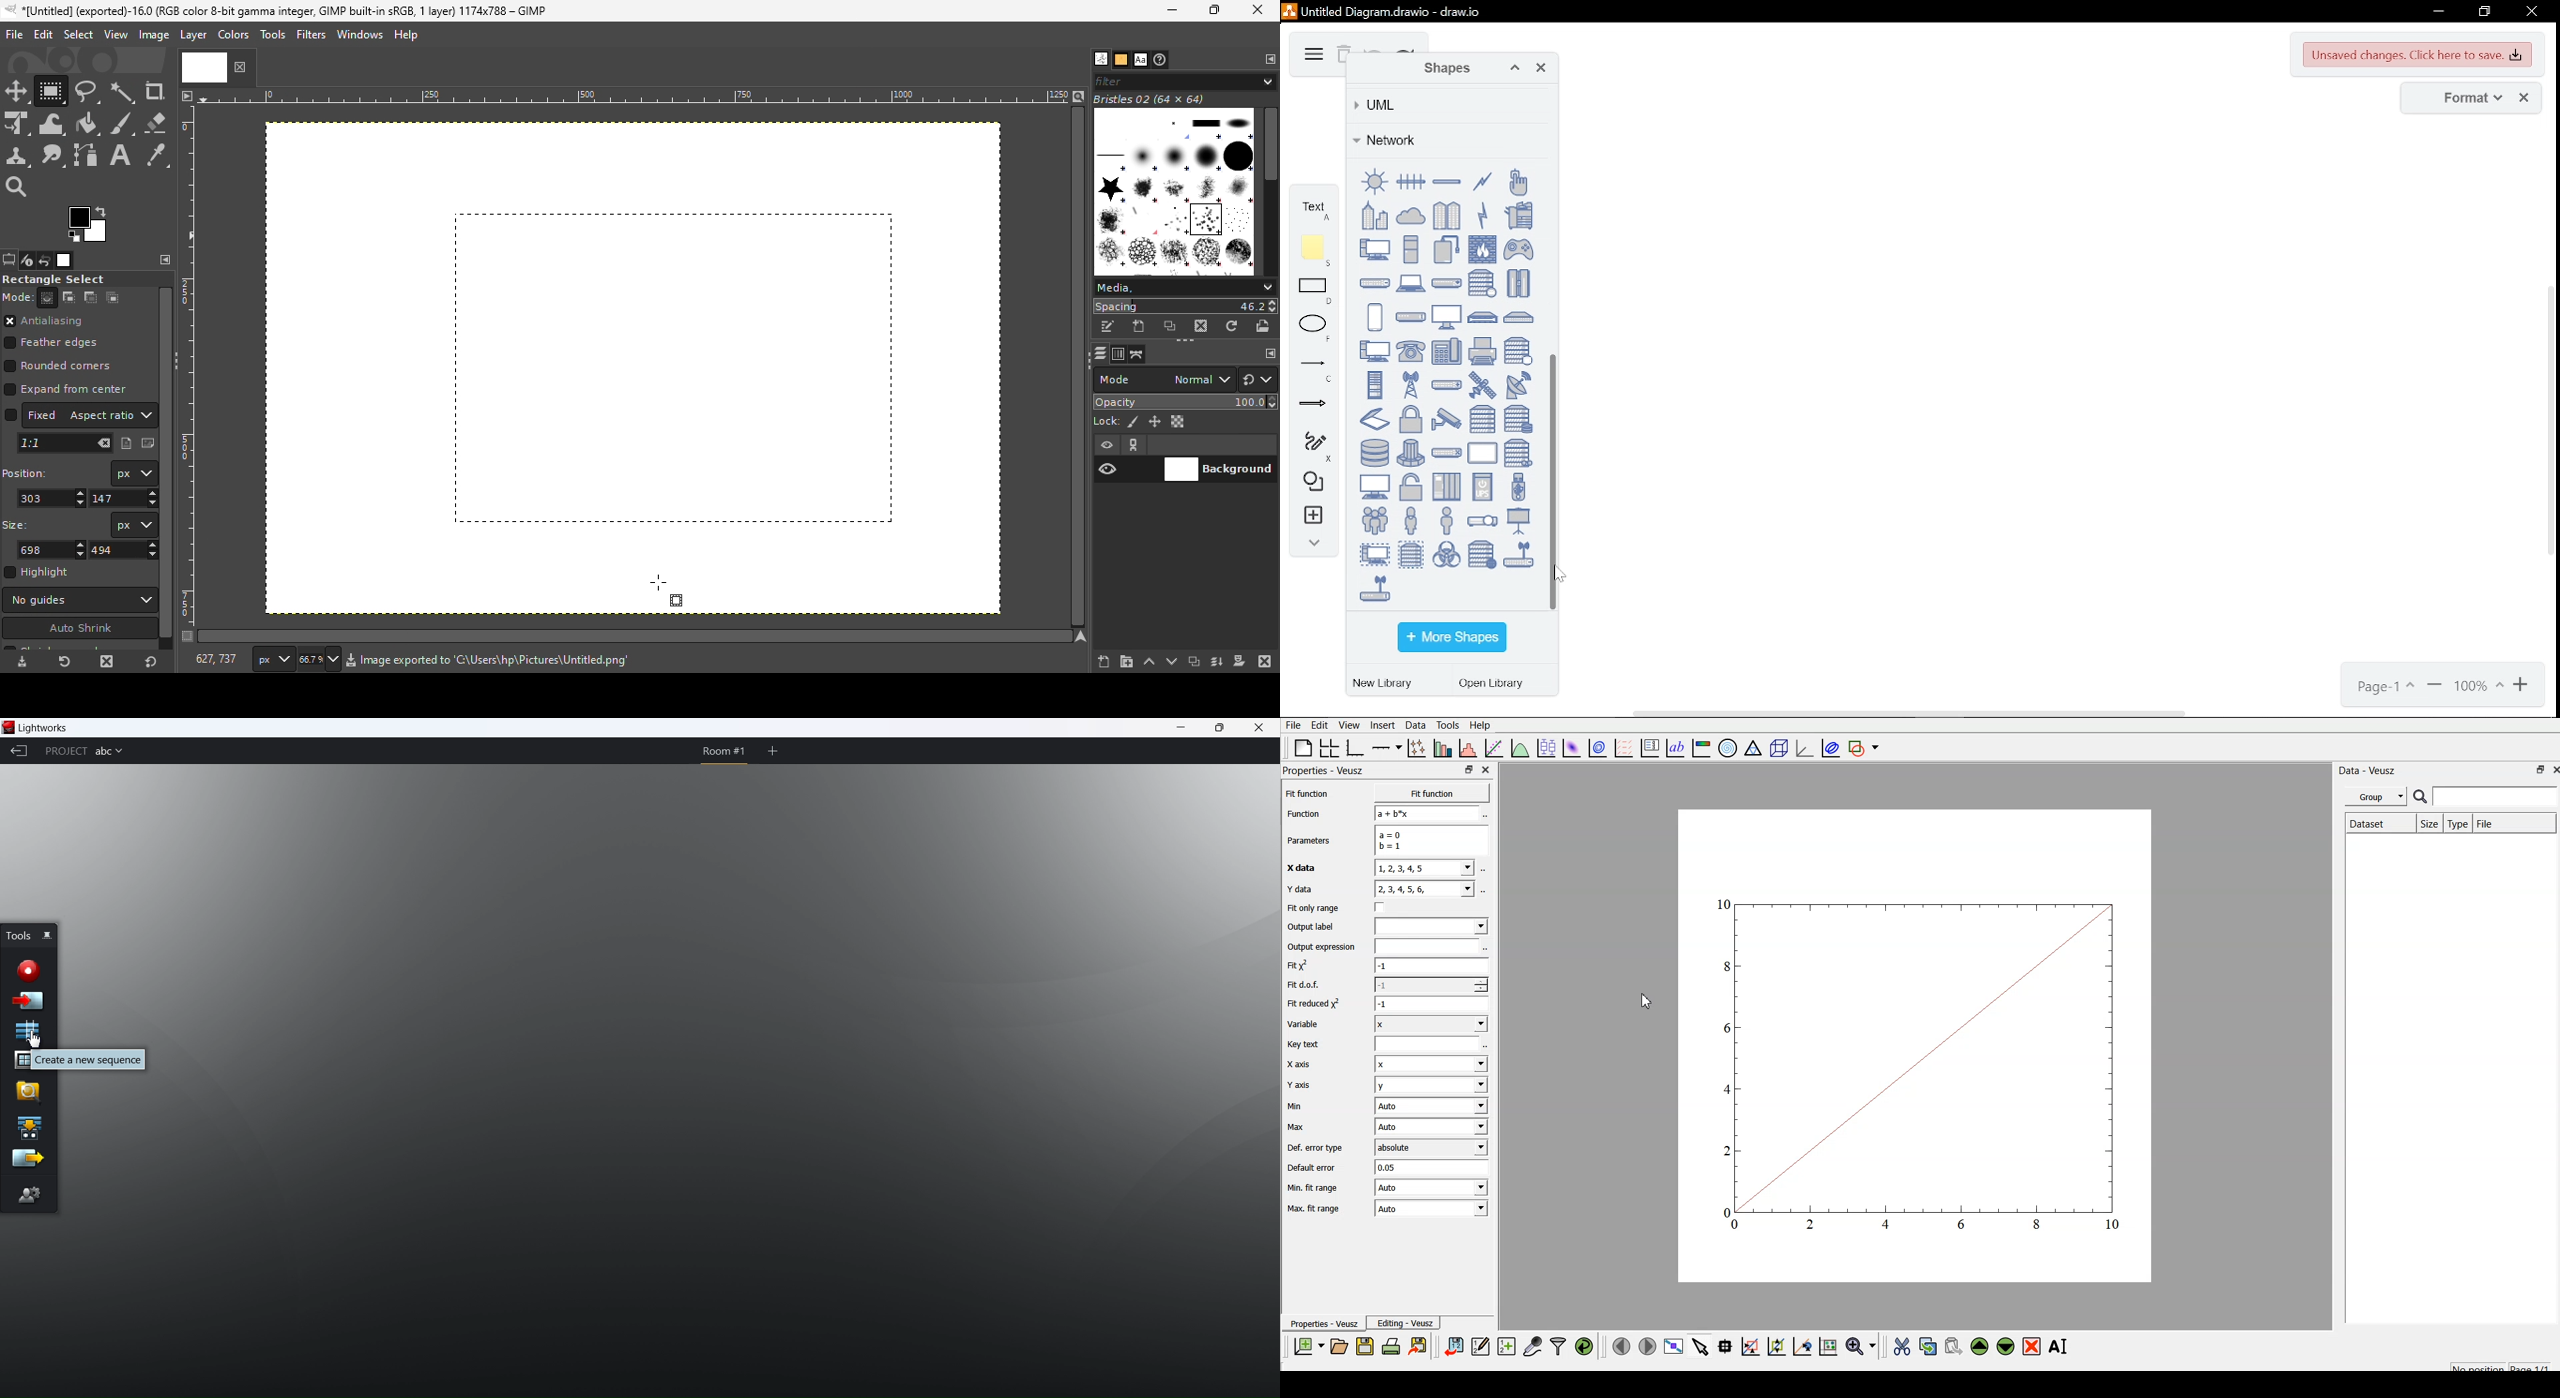 Image resolution: width=2576 pixels, height=1400 pixels. Describe the element at coordinates (1519, 249) in the screenshot. I see `gamepad` at that location.